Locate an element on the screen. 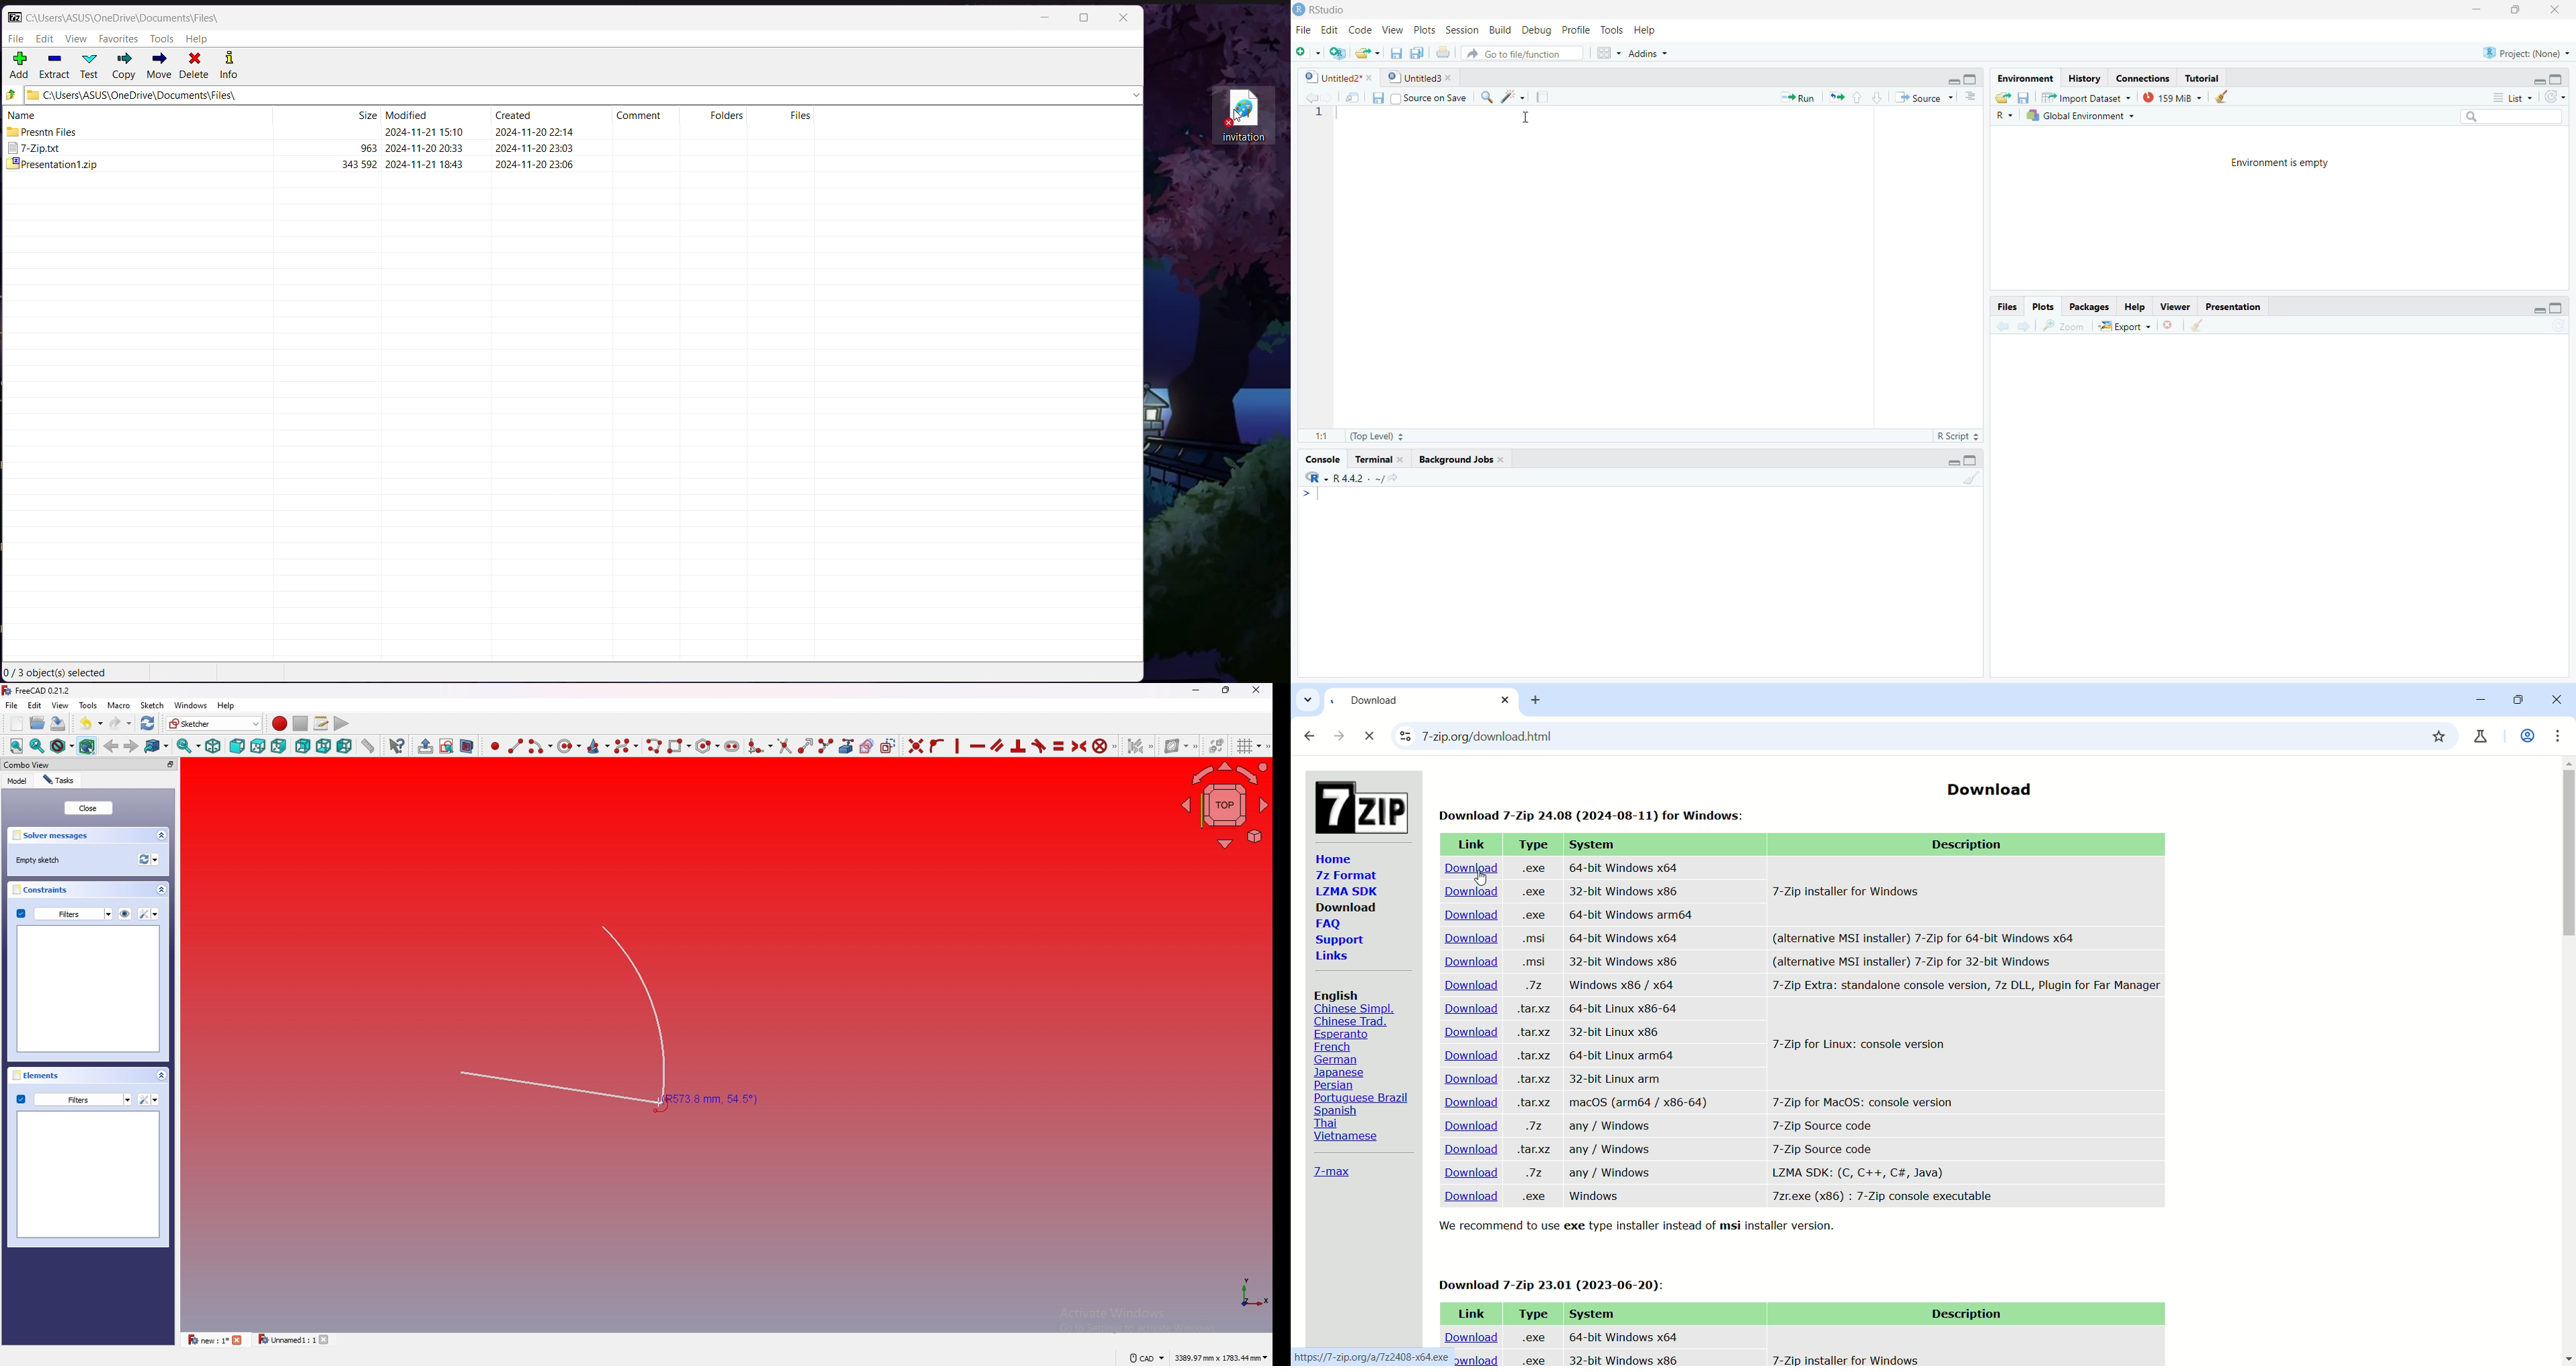 Image resolution: width=2576 pixels, height=1372 pixels. minimize is located at coordinates (2475, 700).